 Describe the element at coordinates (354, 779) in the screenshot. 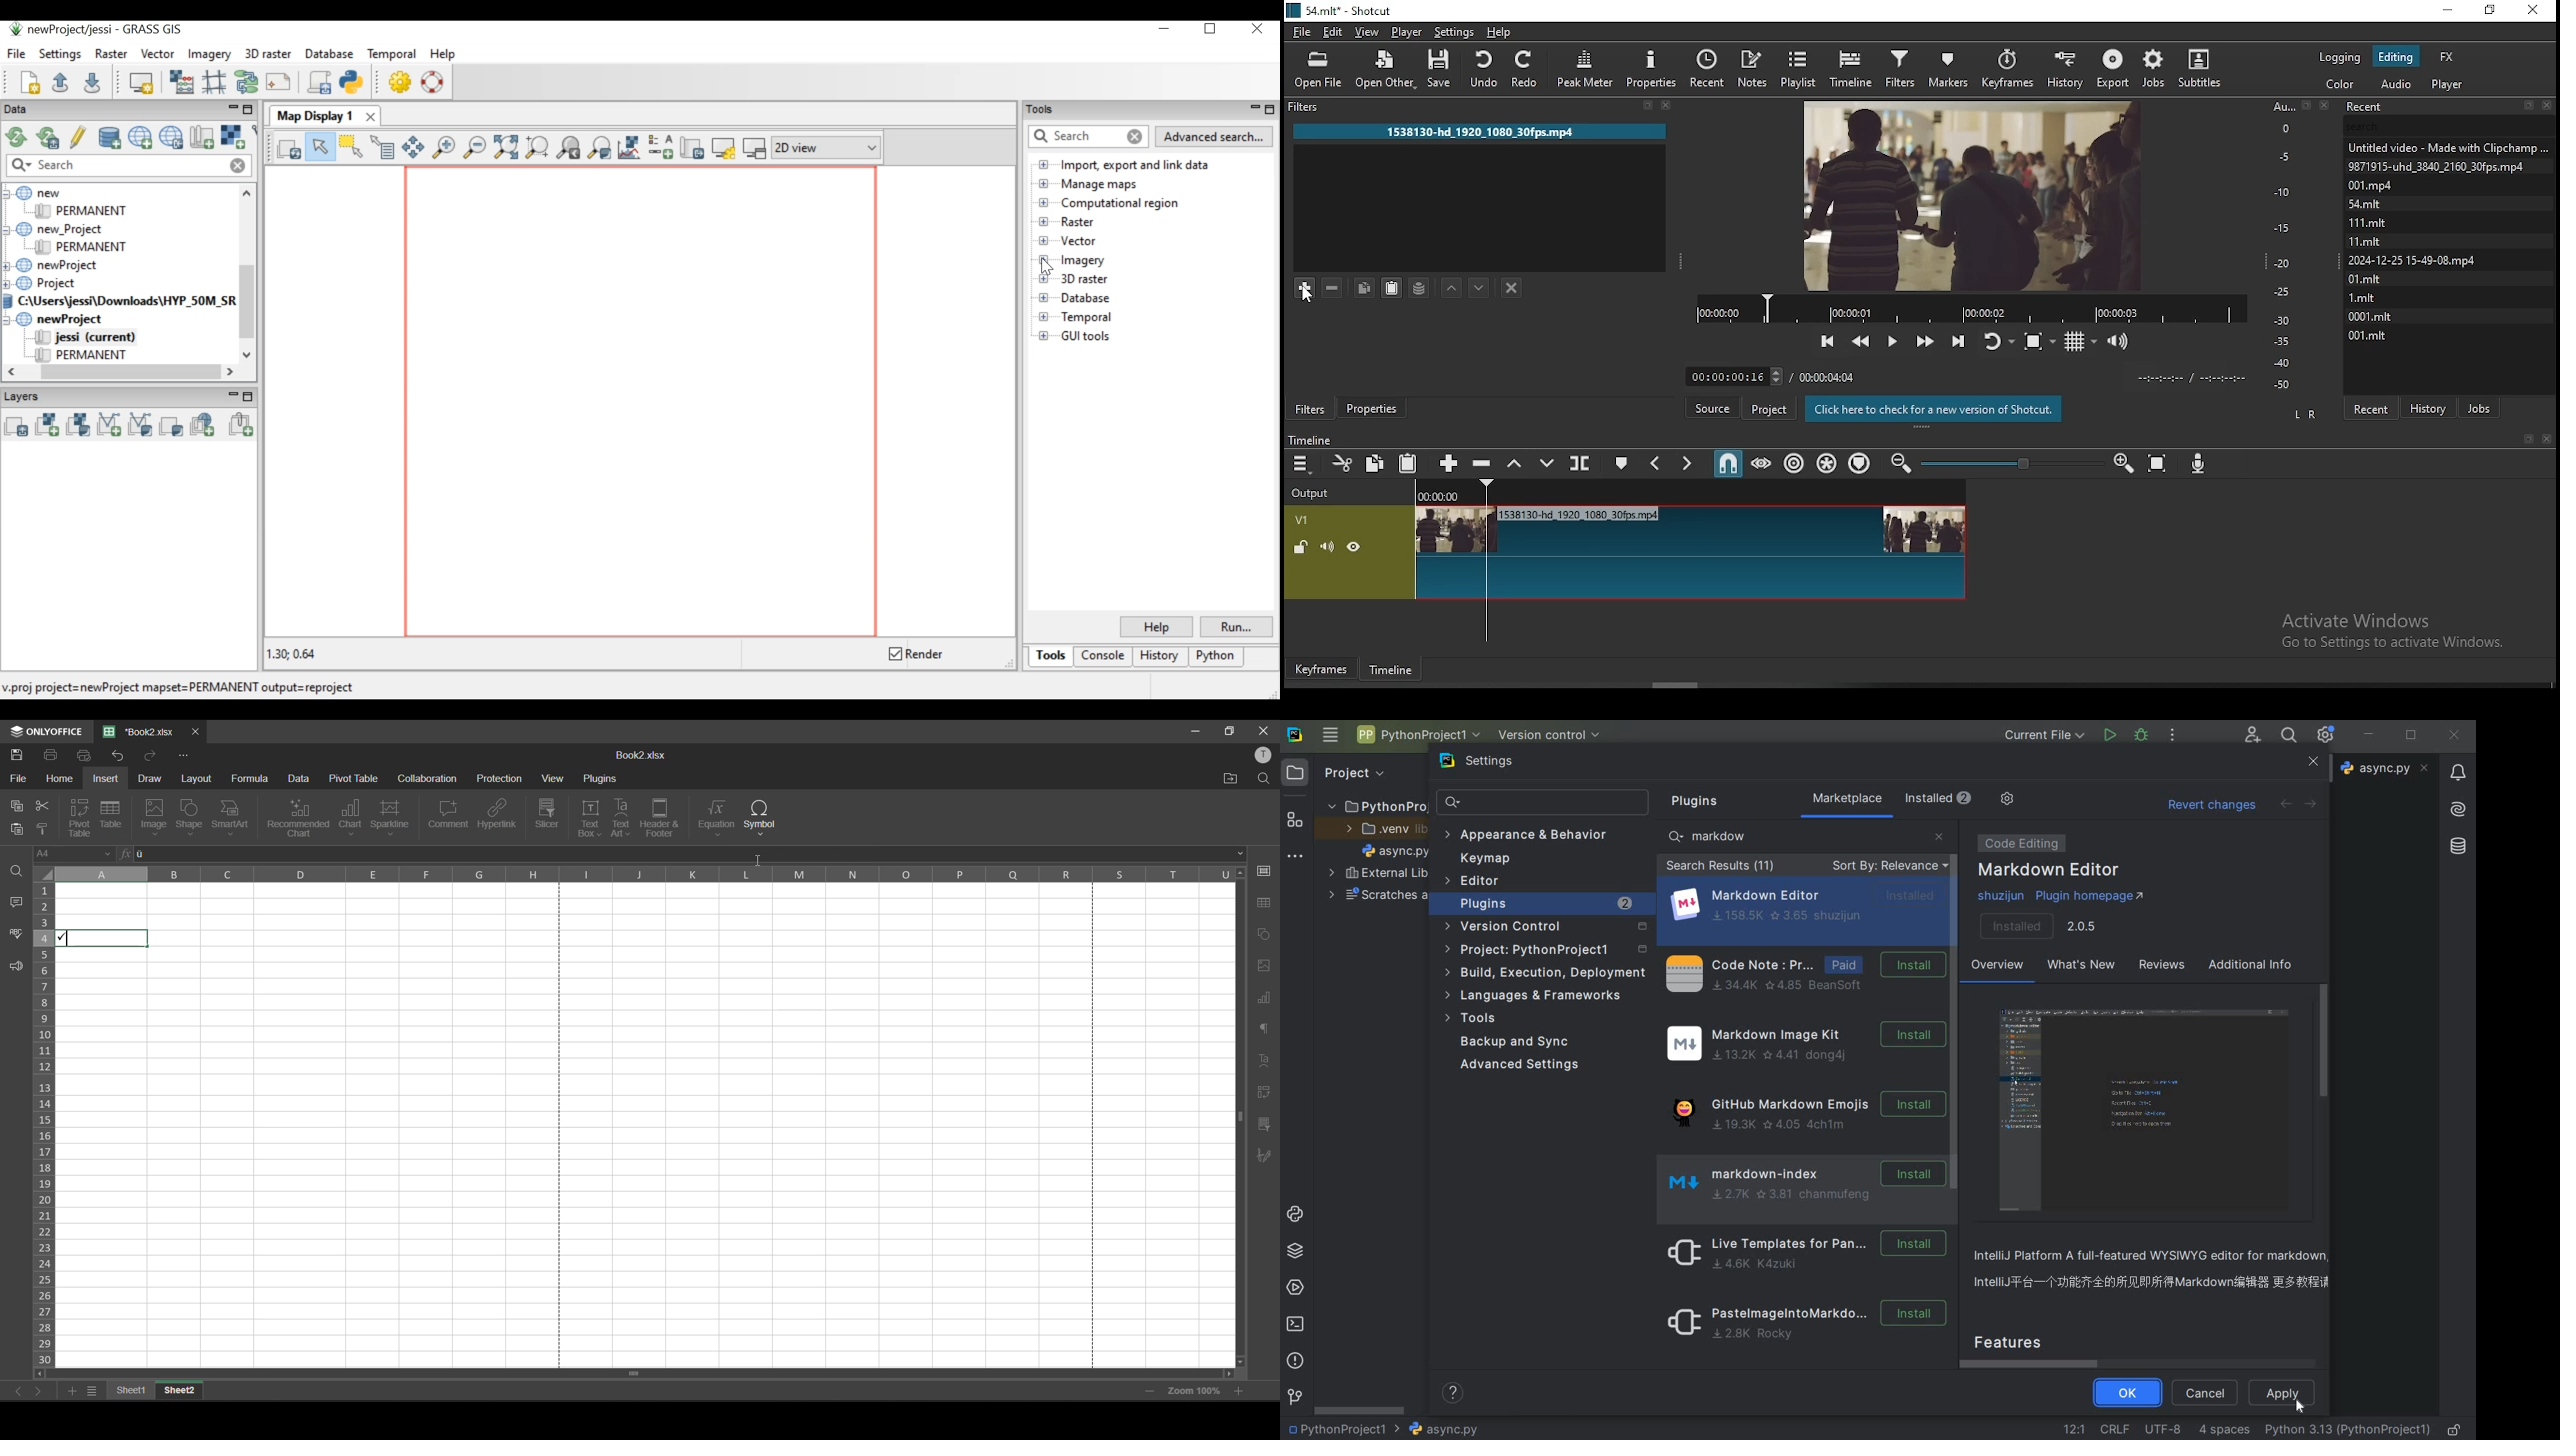

I see `pivot table` at that location.